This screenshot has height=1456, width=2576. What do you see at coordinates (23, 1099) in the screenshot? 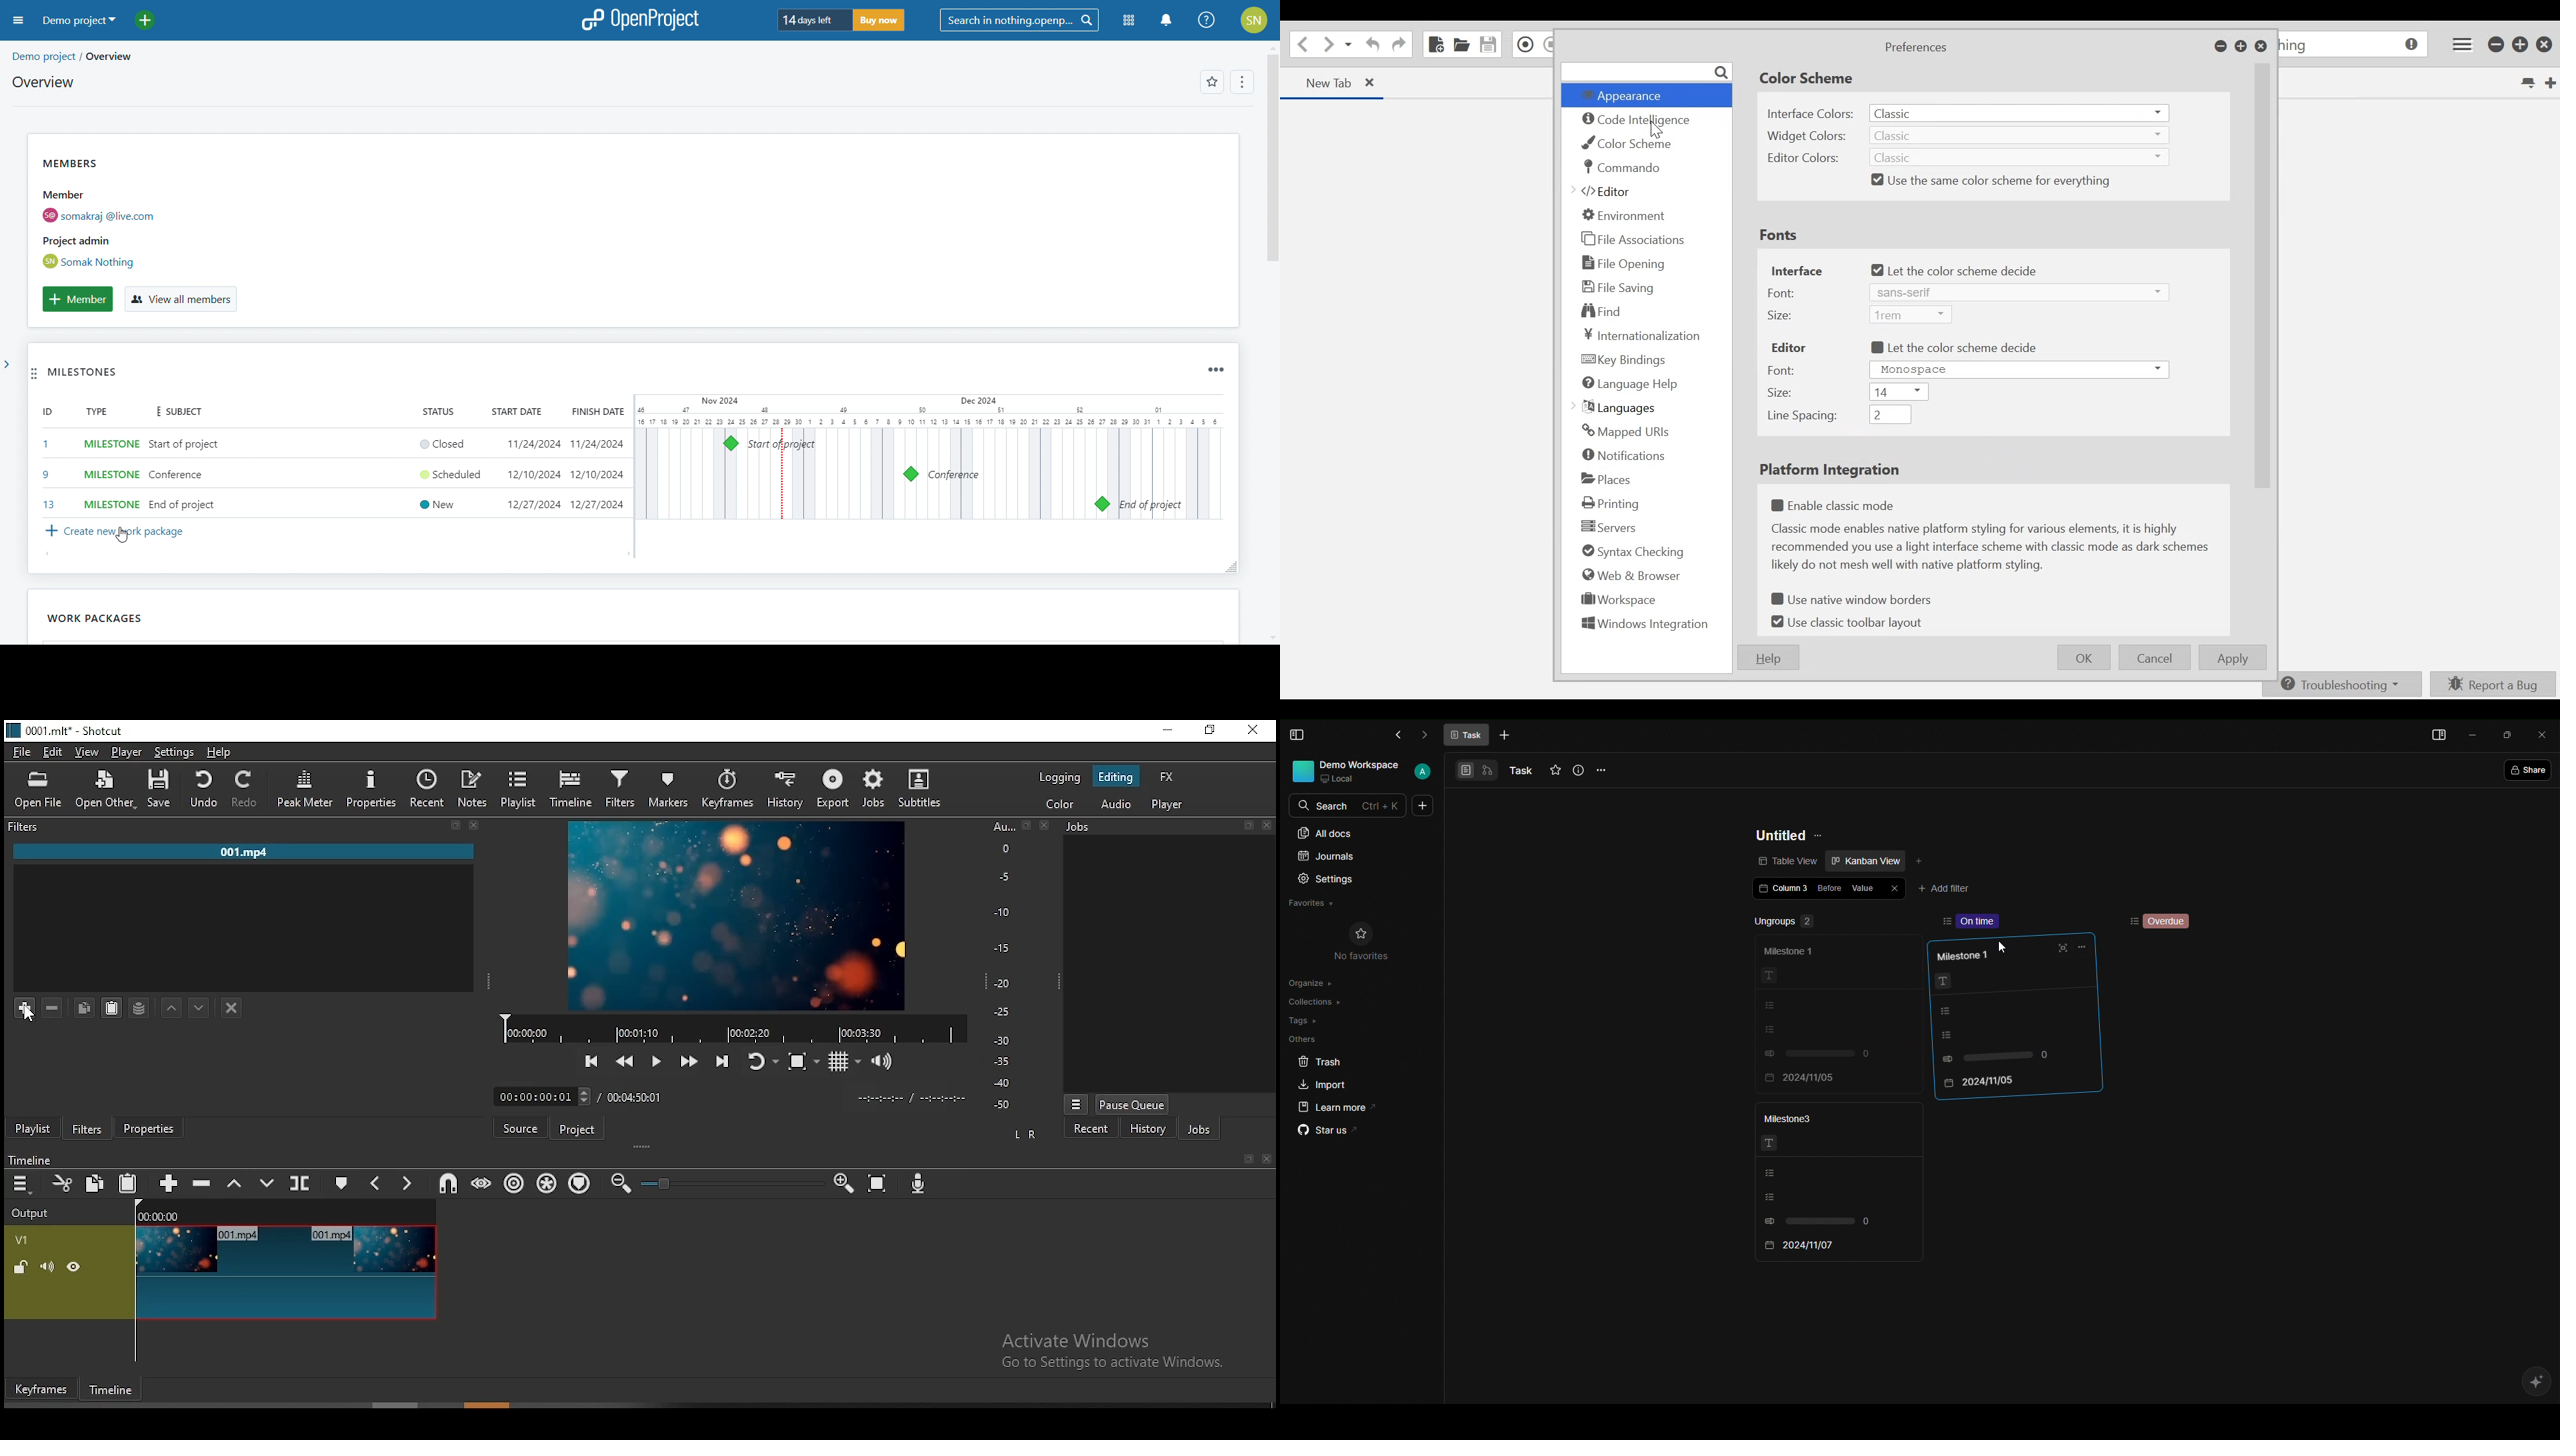
I see `timeline menu` at bounding box center [23, 1099].